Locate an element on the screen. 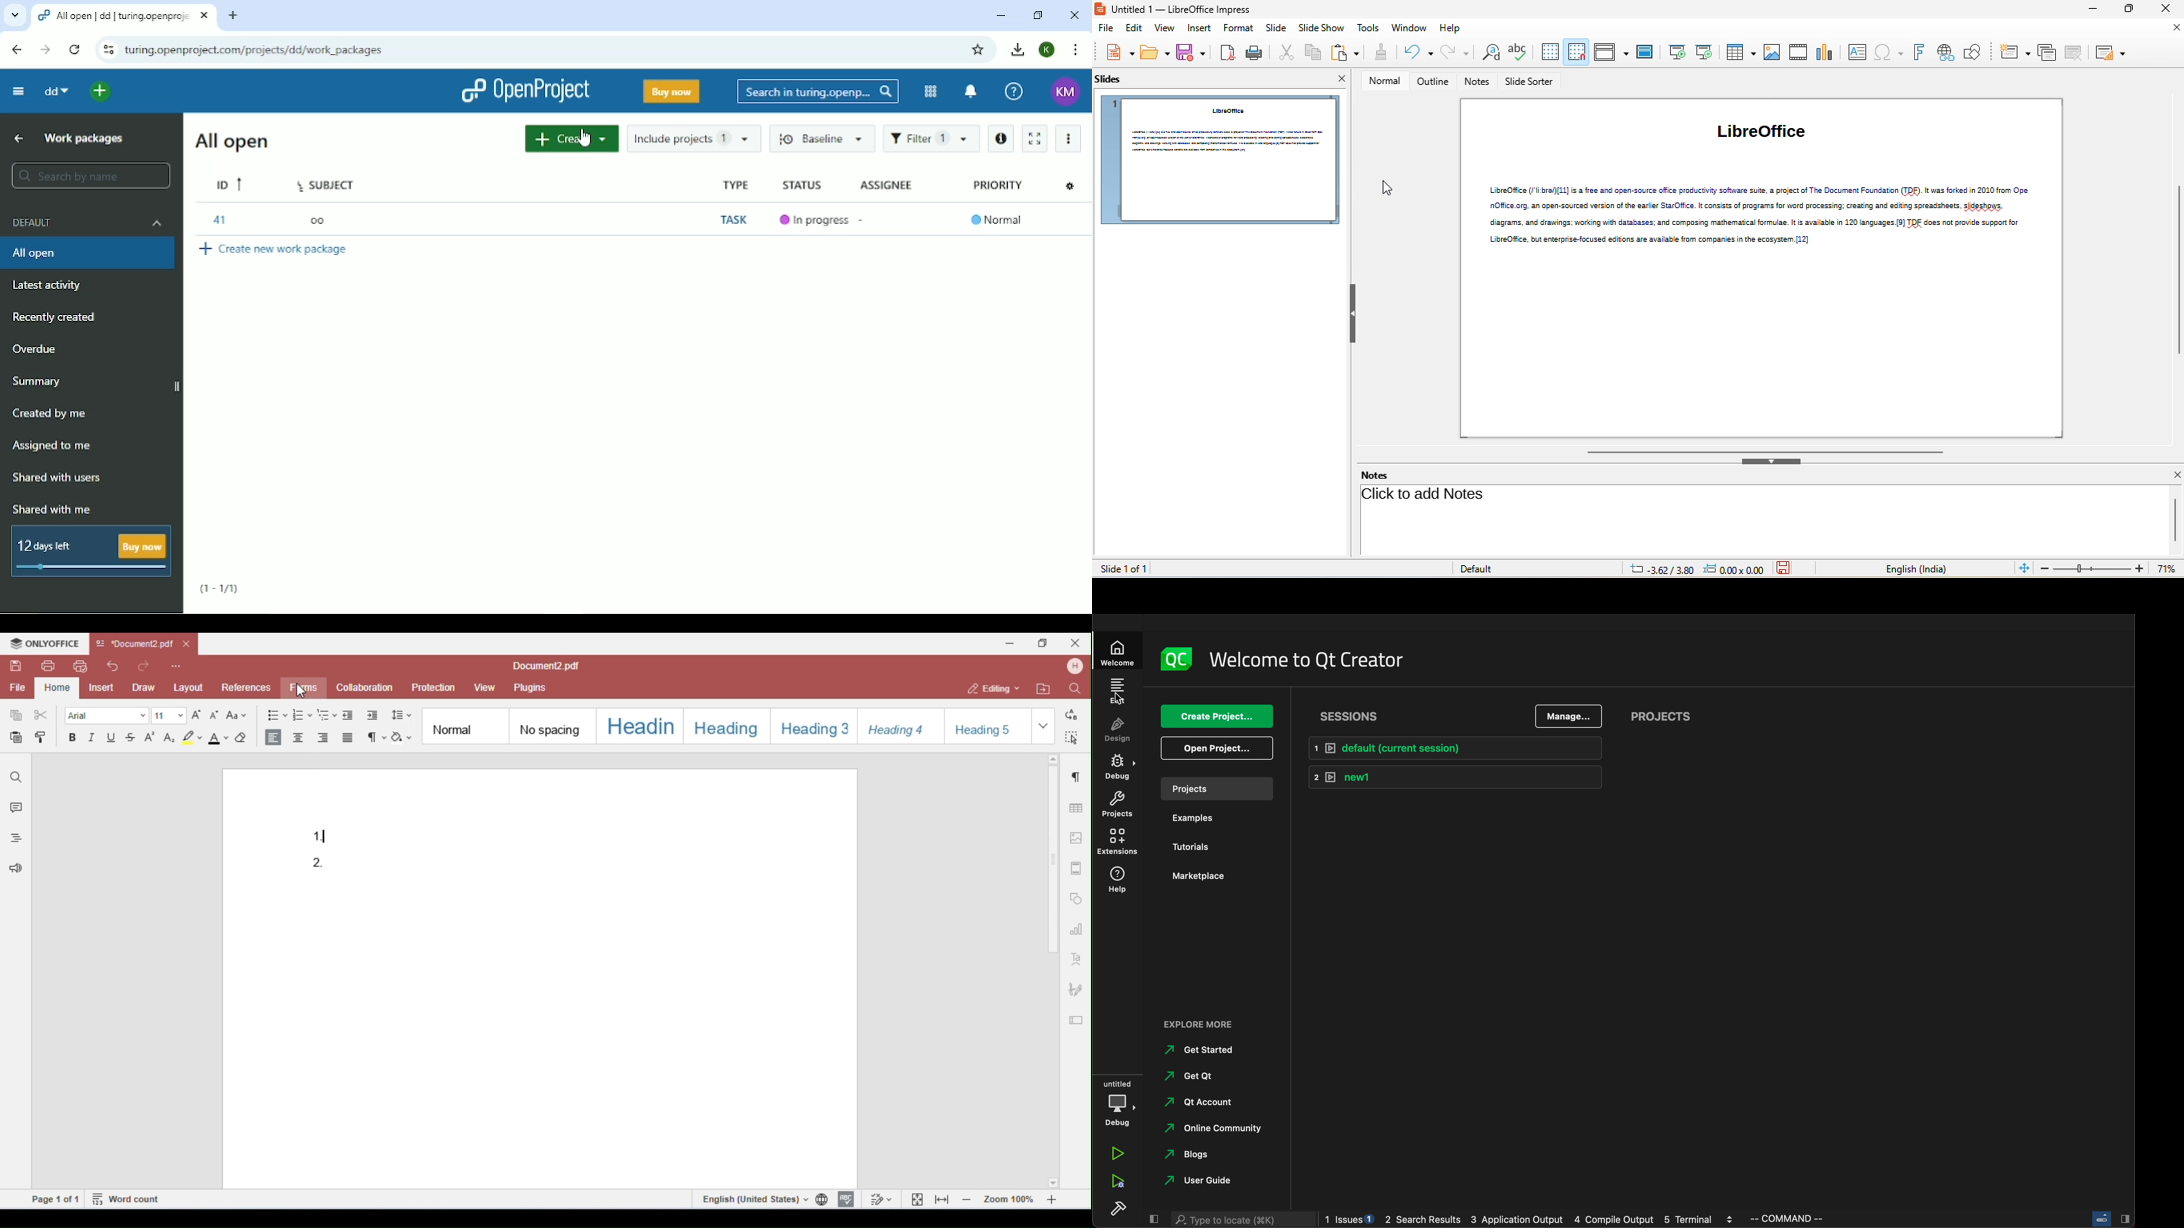 This screenshot has height=1232, width=2184. horizontal scroll bar is located at coordinates (1763, 451).